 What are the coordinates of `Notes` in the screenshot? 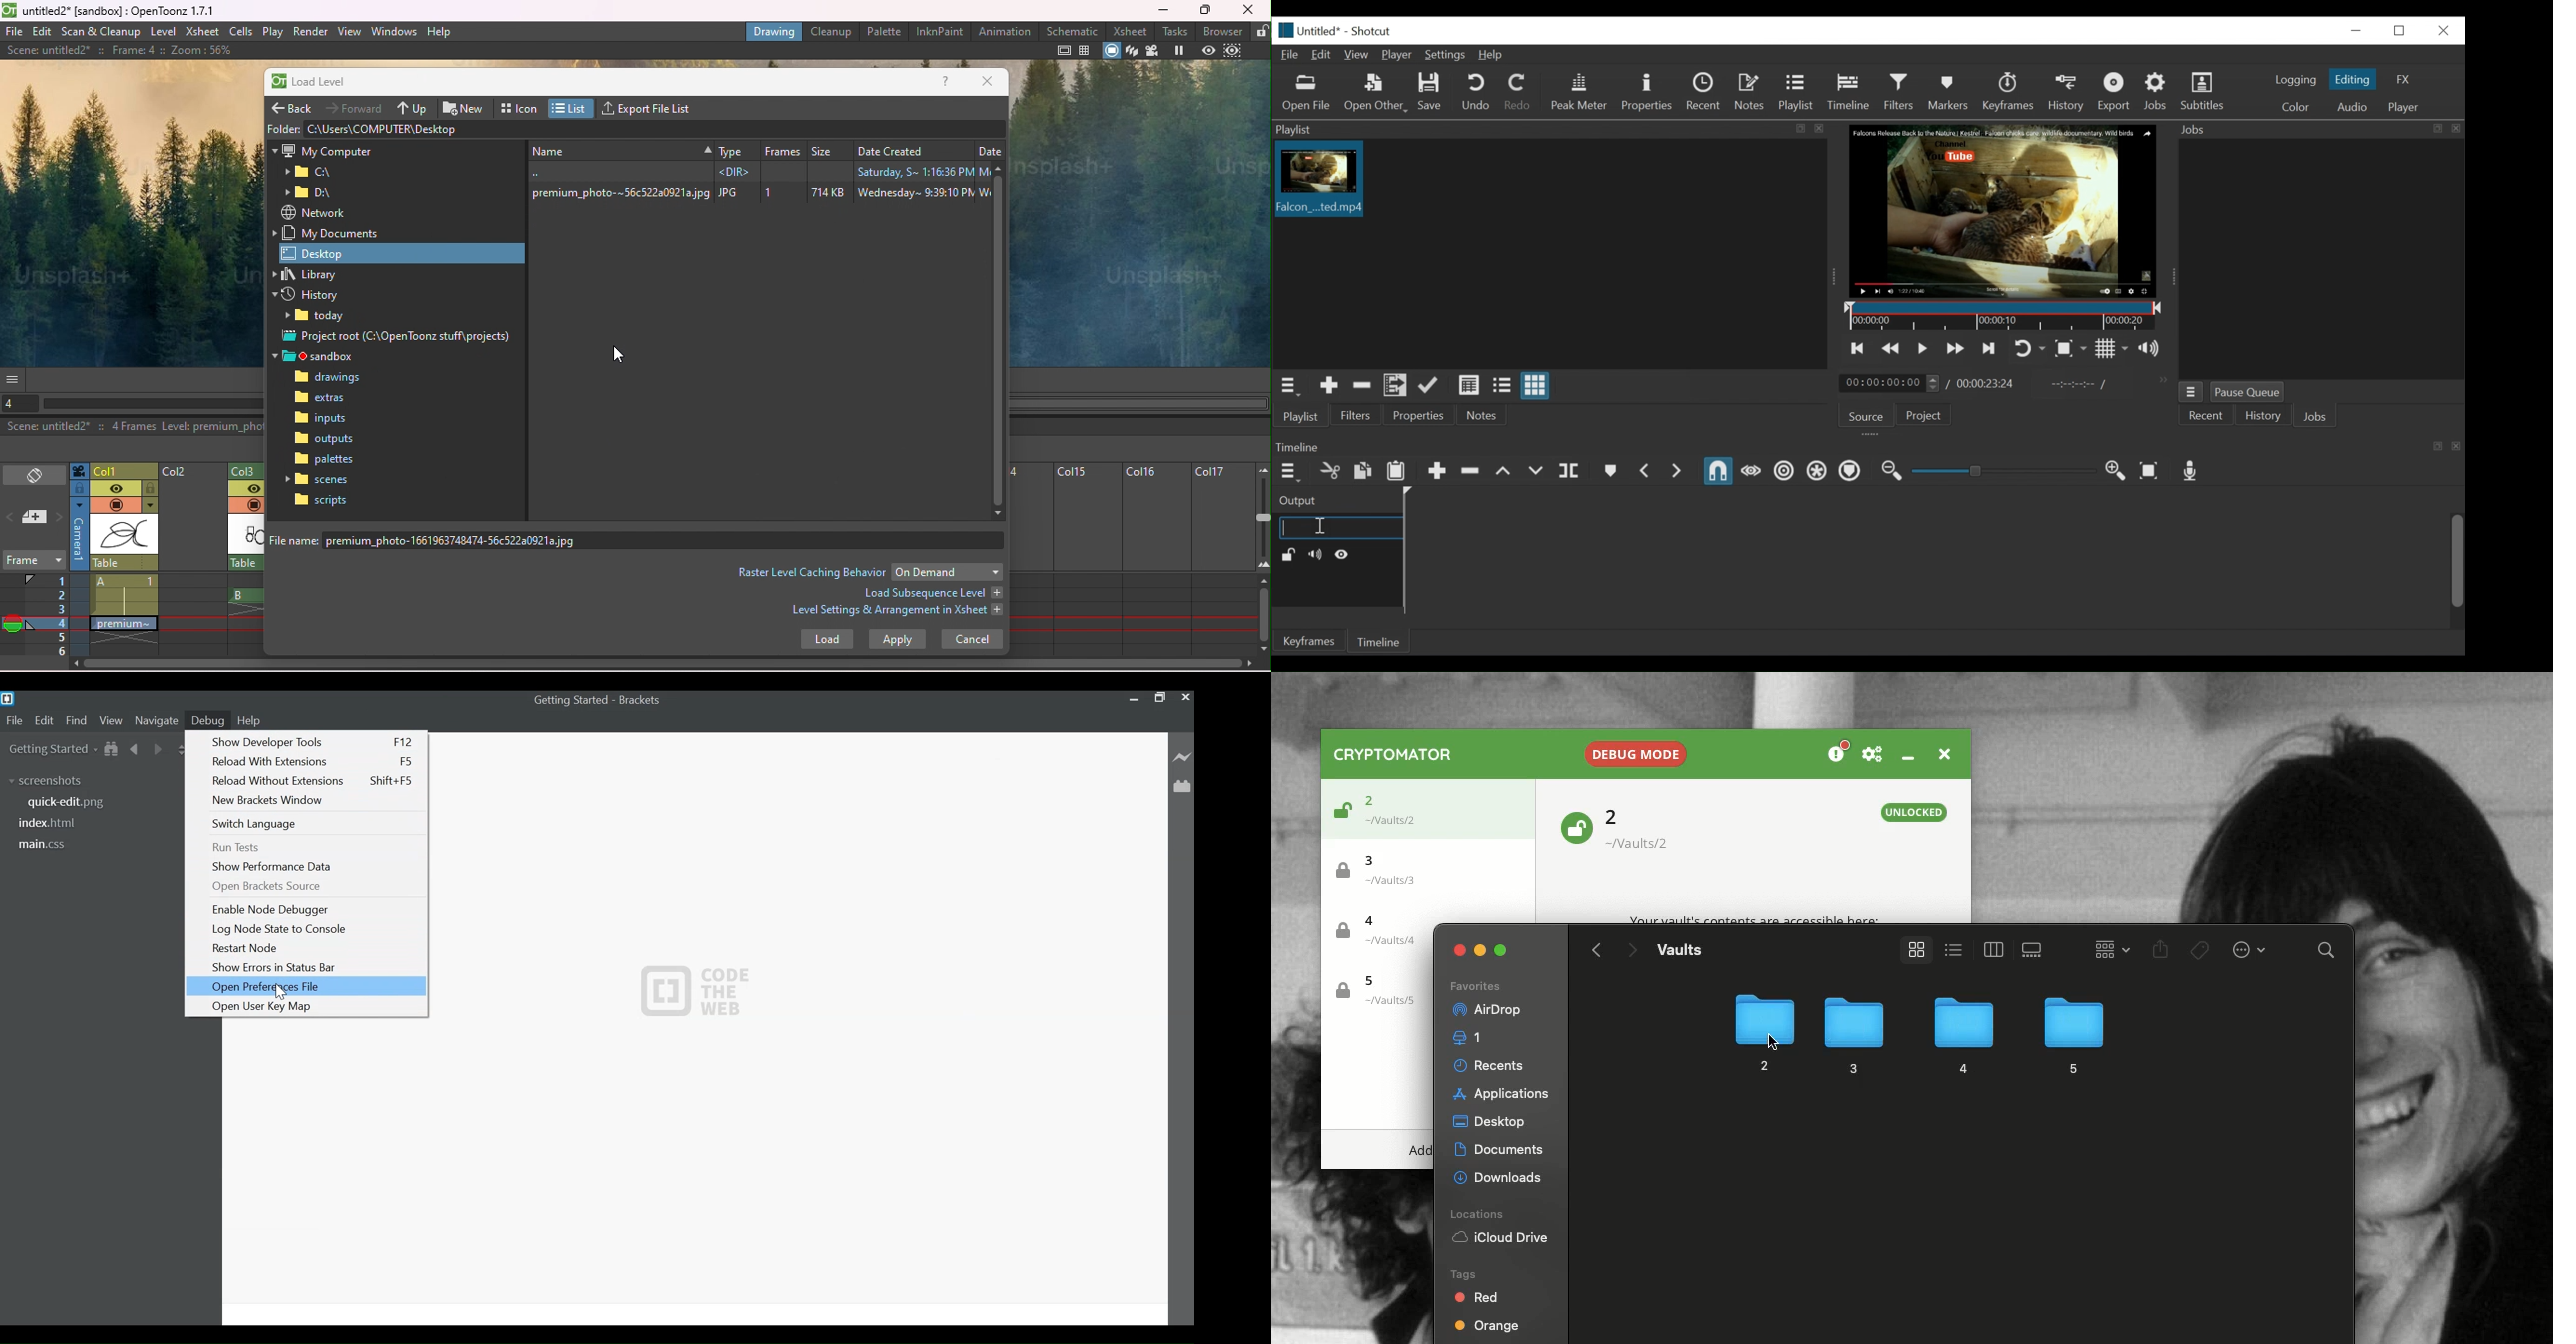 It's located at (1484, 417).